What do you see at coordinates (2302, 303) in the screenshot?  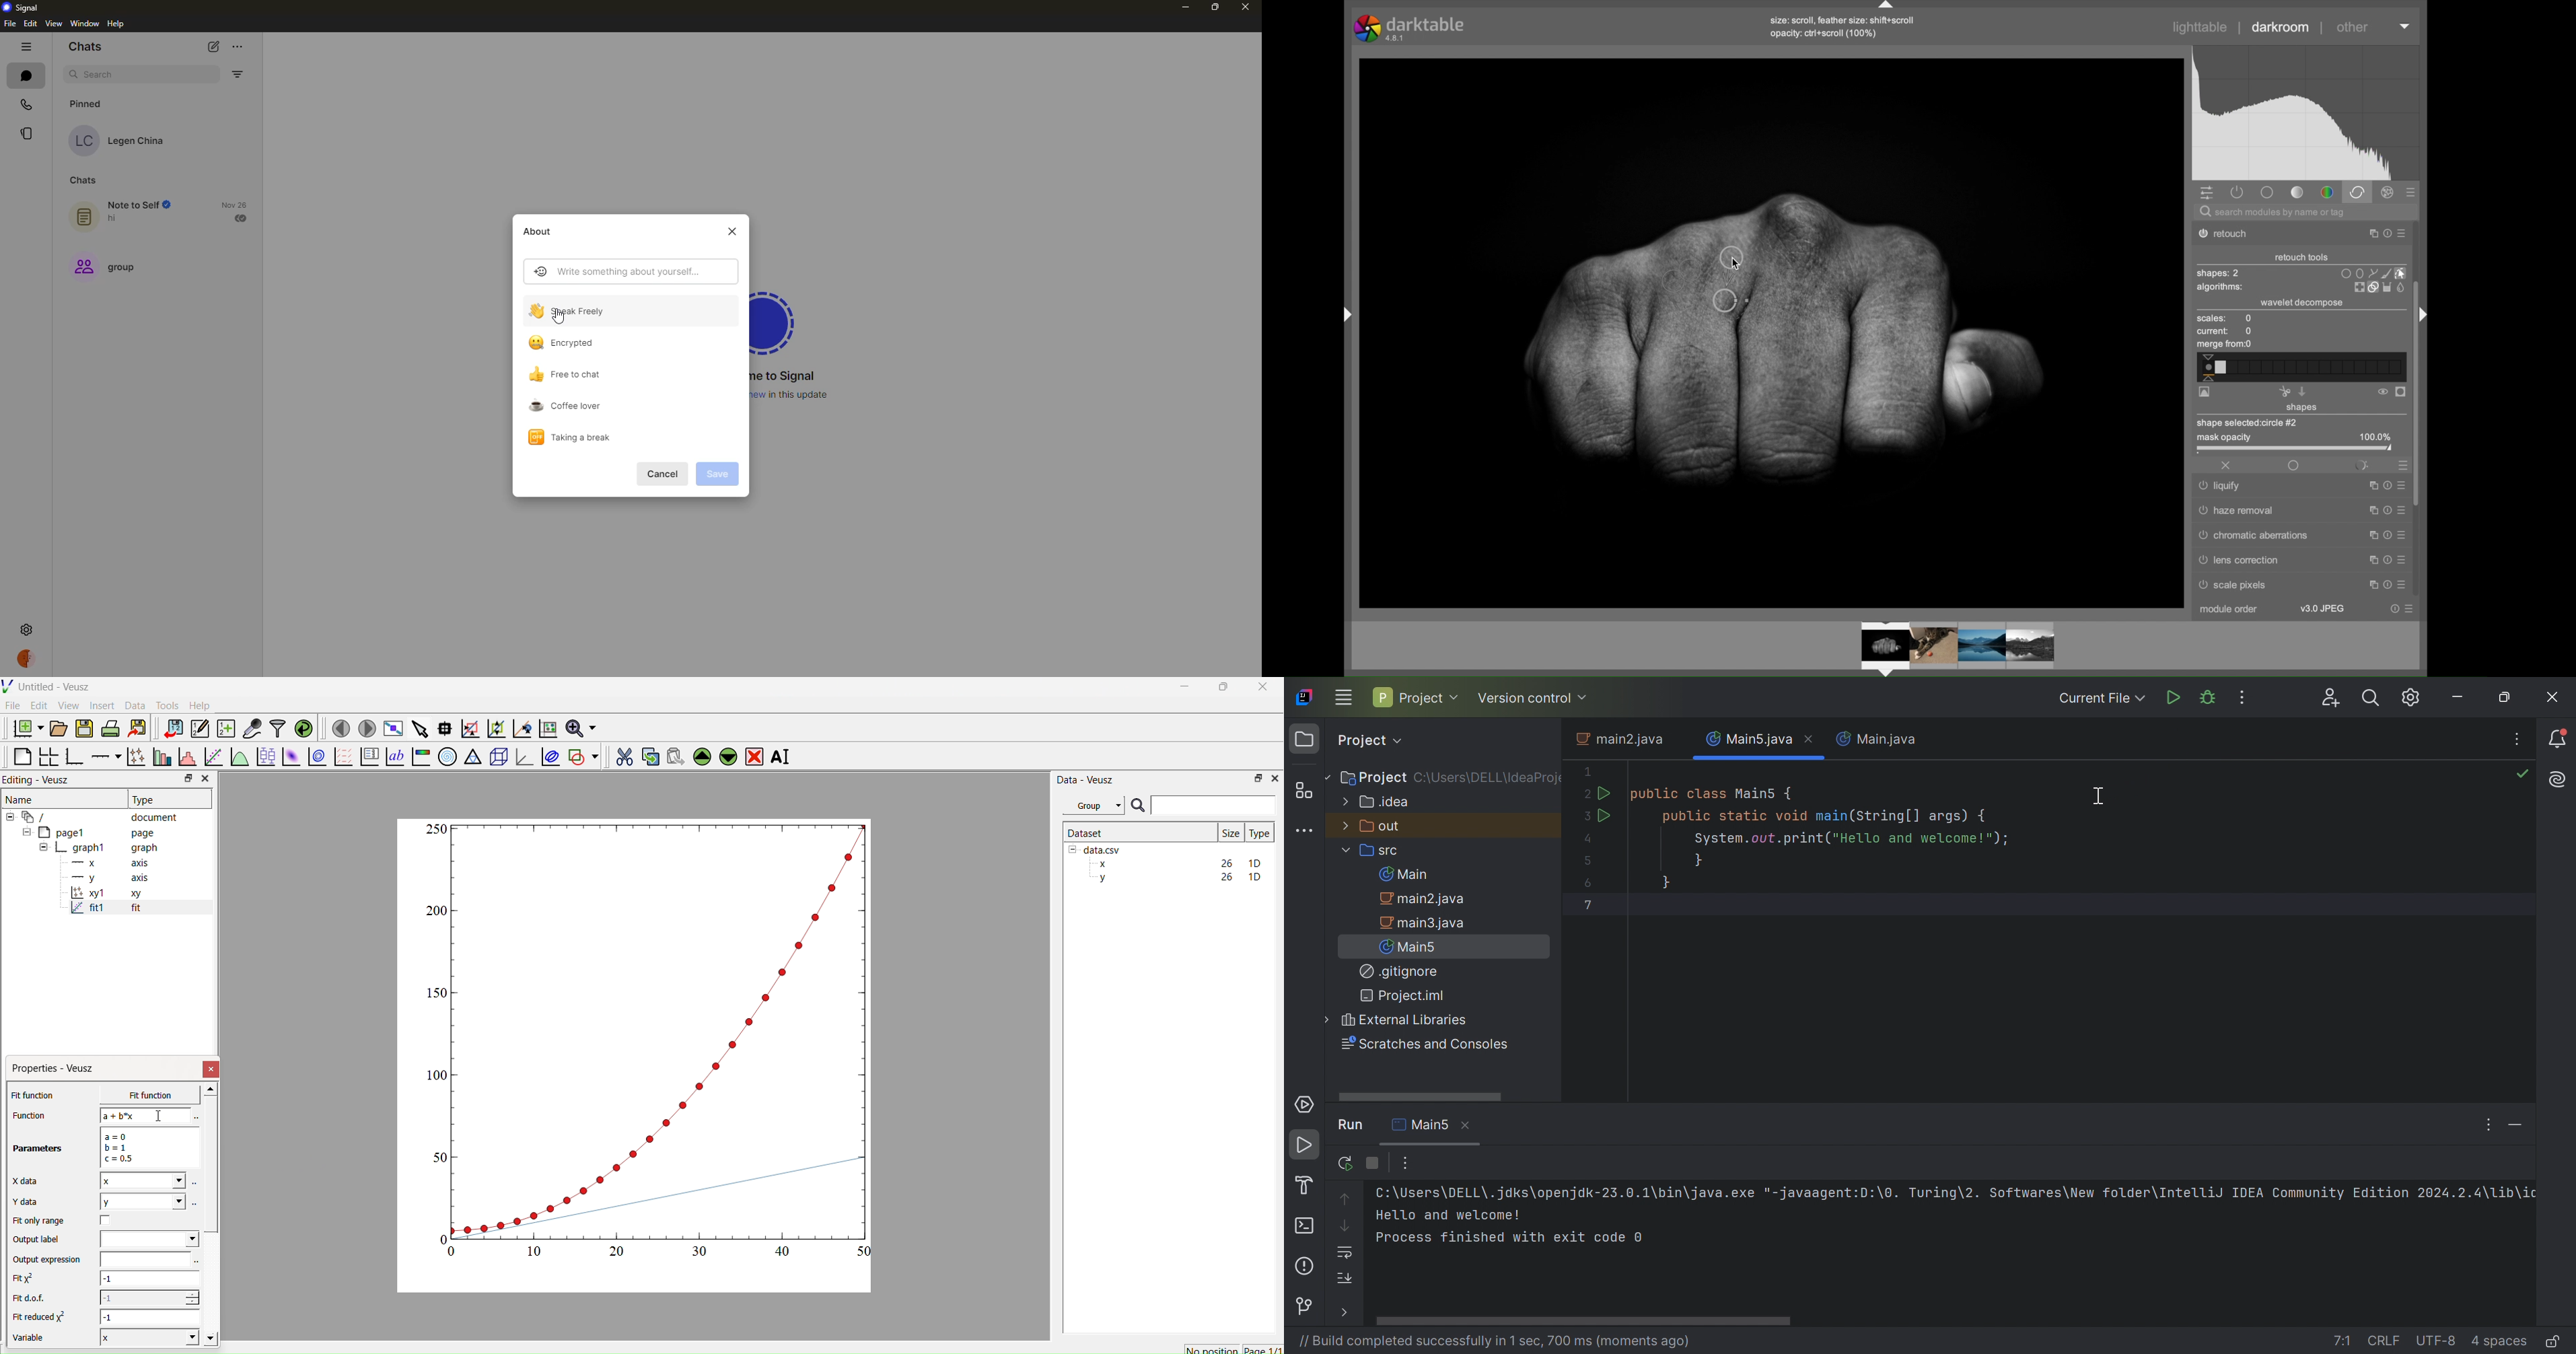 I see `wavelet decompose` at bounding box center [2302, 303].